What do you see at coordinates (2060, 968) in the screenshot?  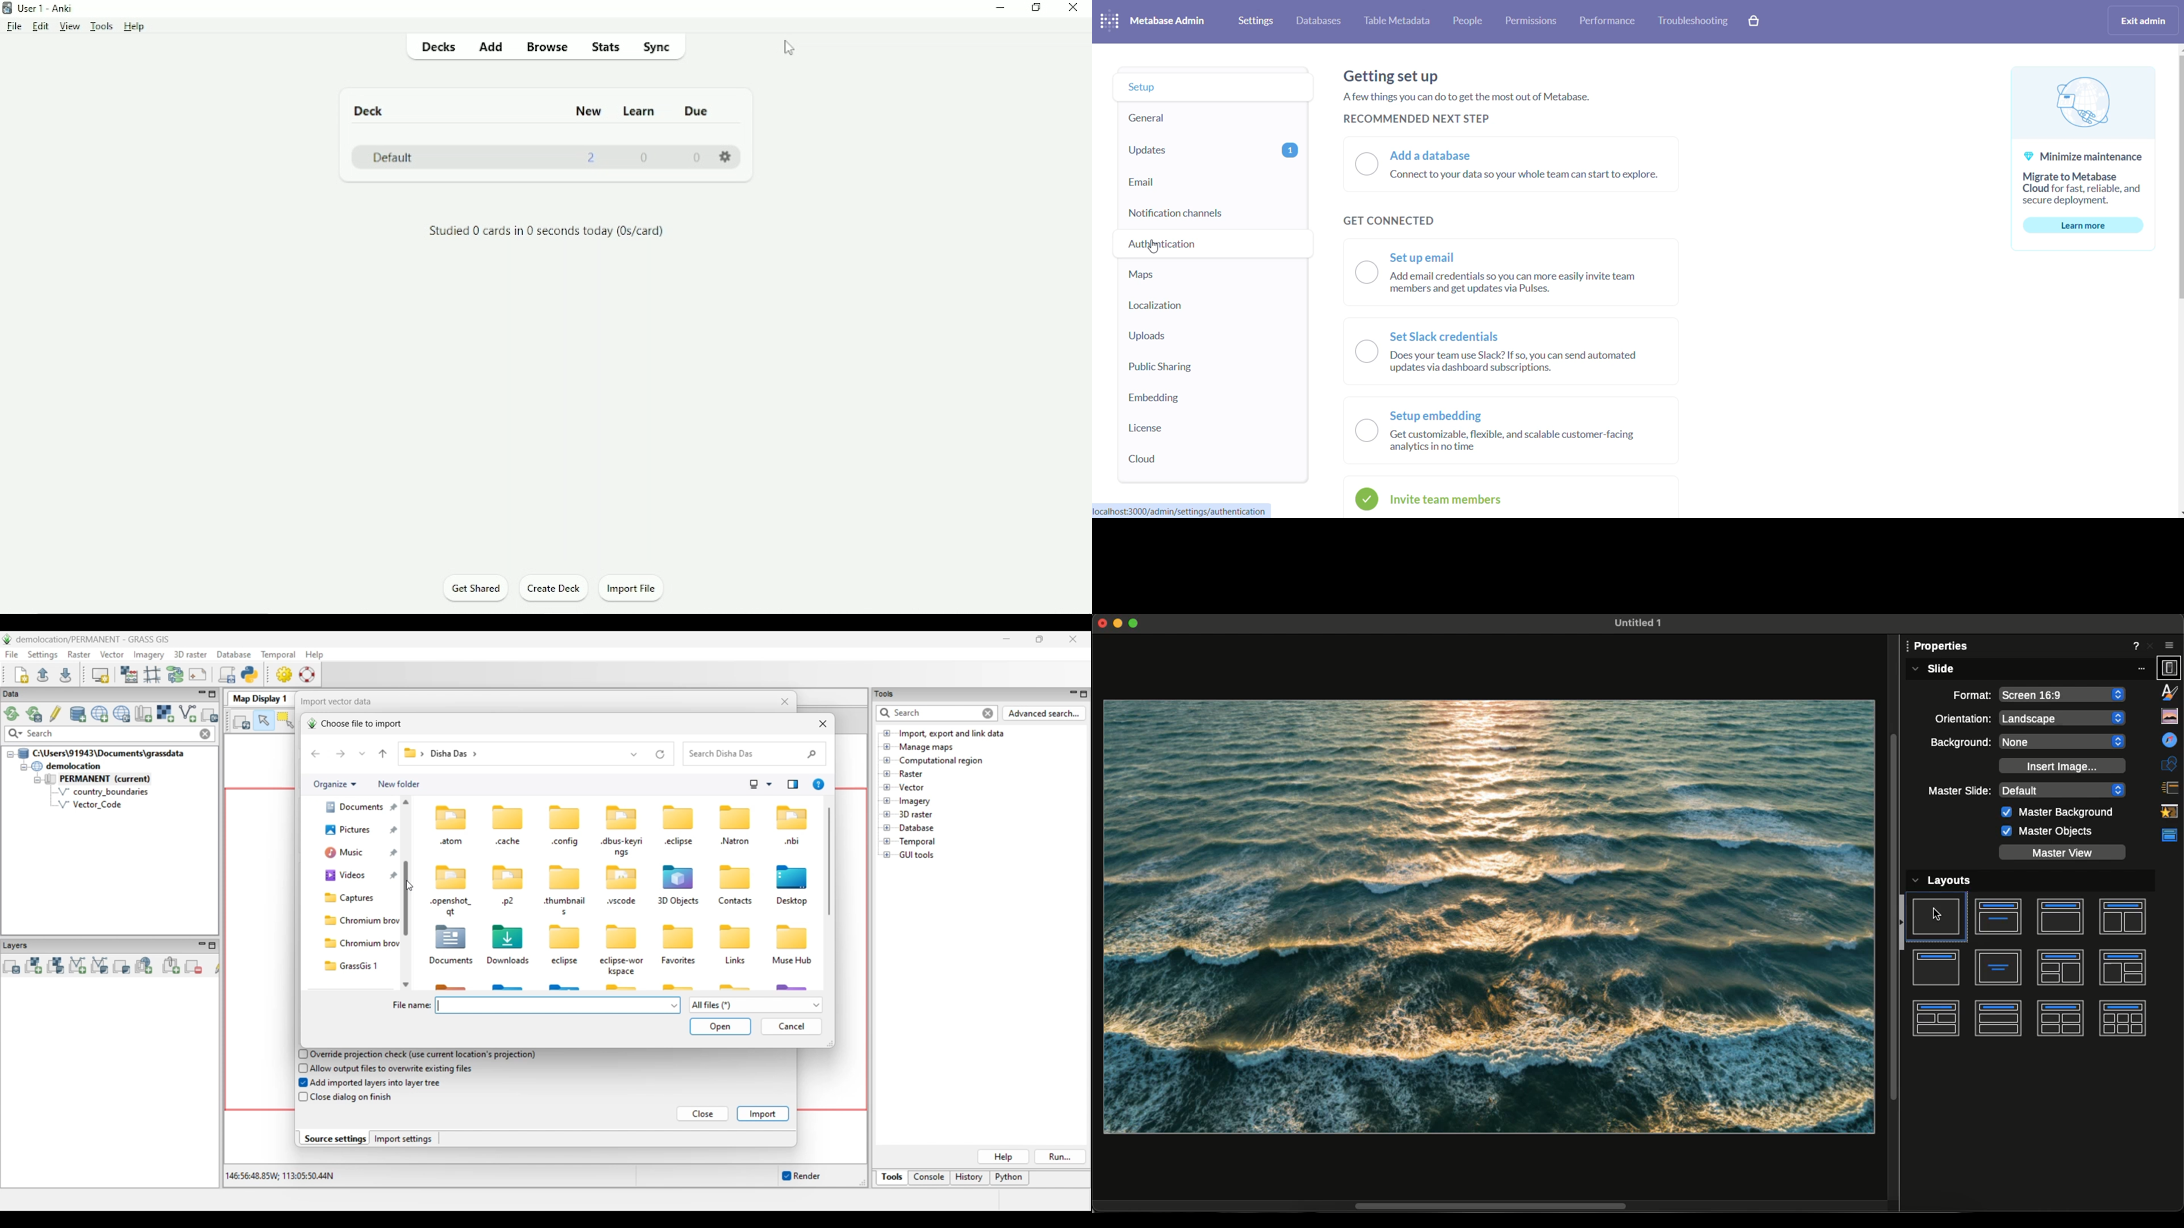 I see `Title and three boxes` at bounding box center [2060, 968].